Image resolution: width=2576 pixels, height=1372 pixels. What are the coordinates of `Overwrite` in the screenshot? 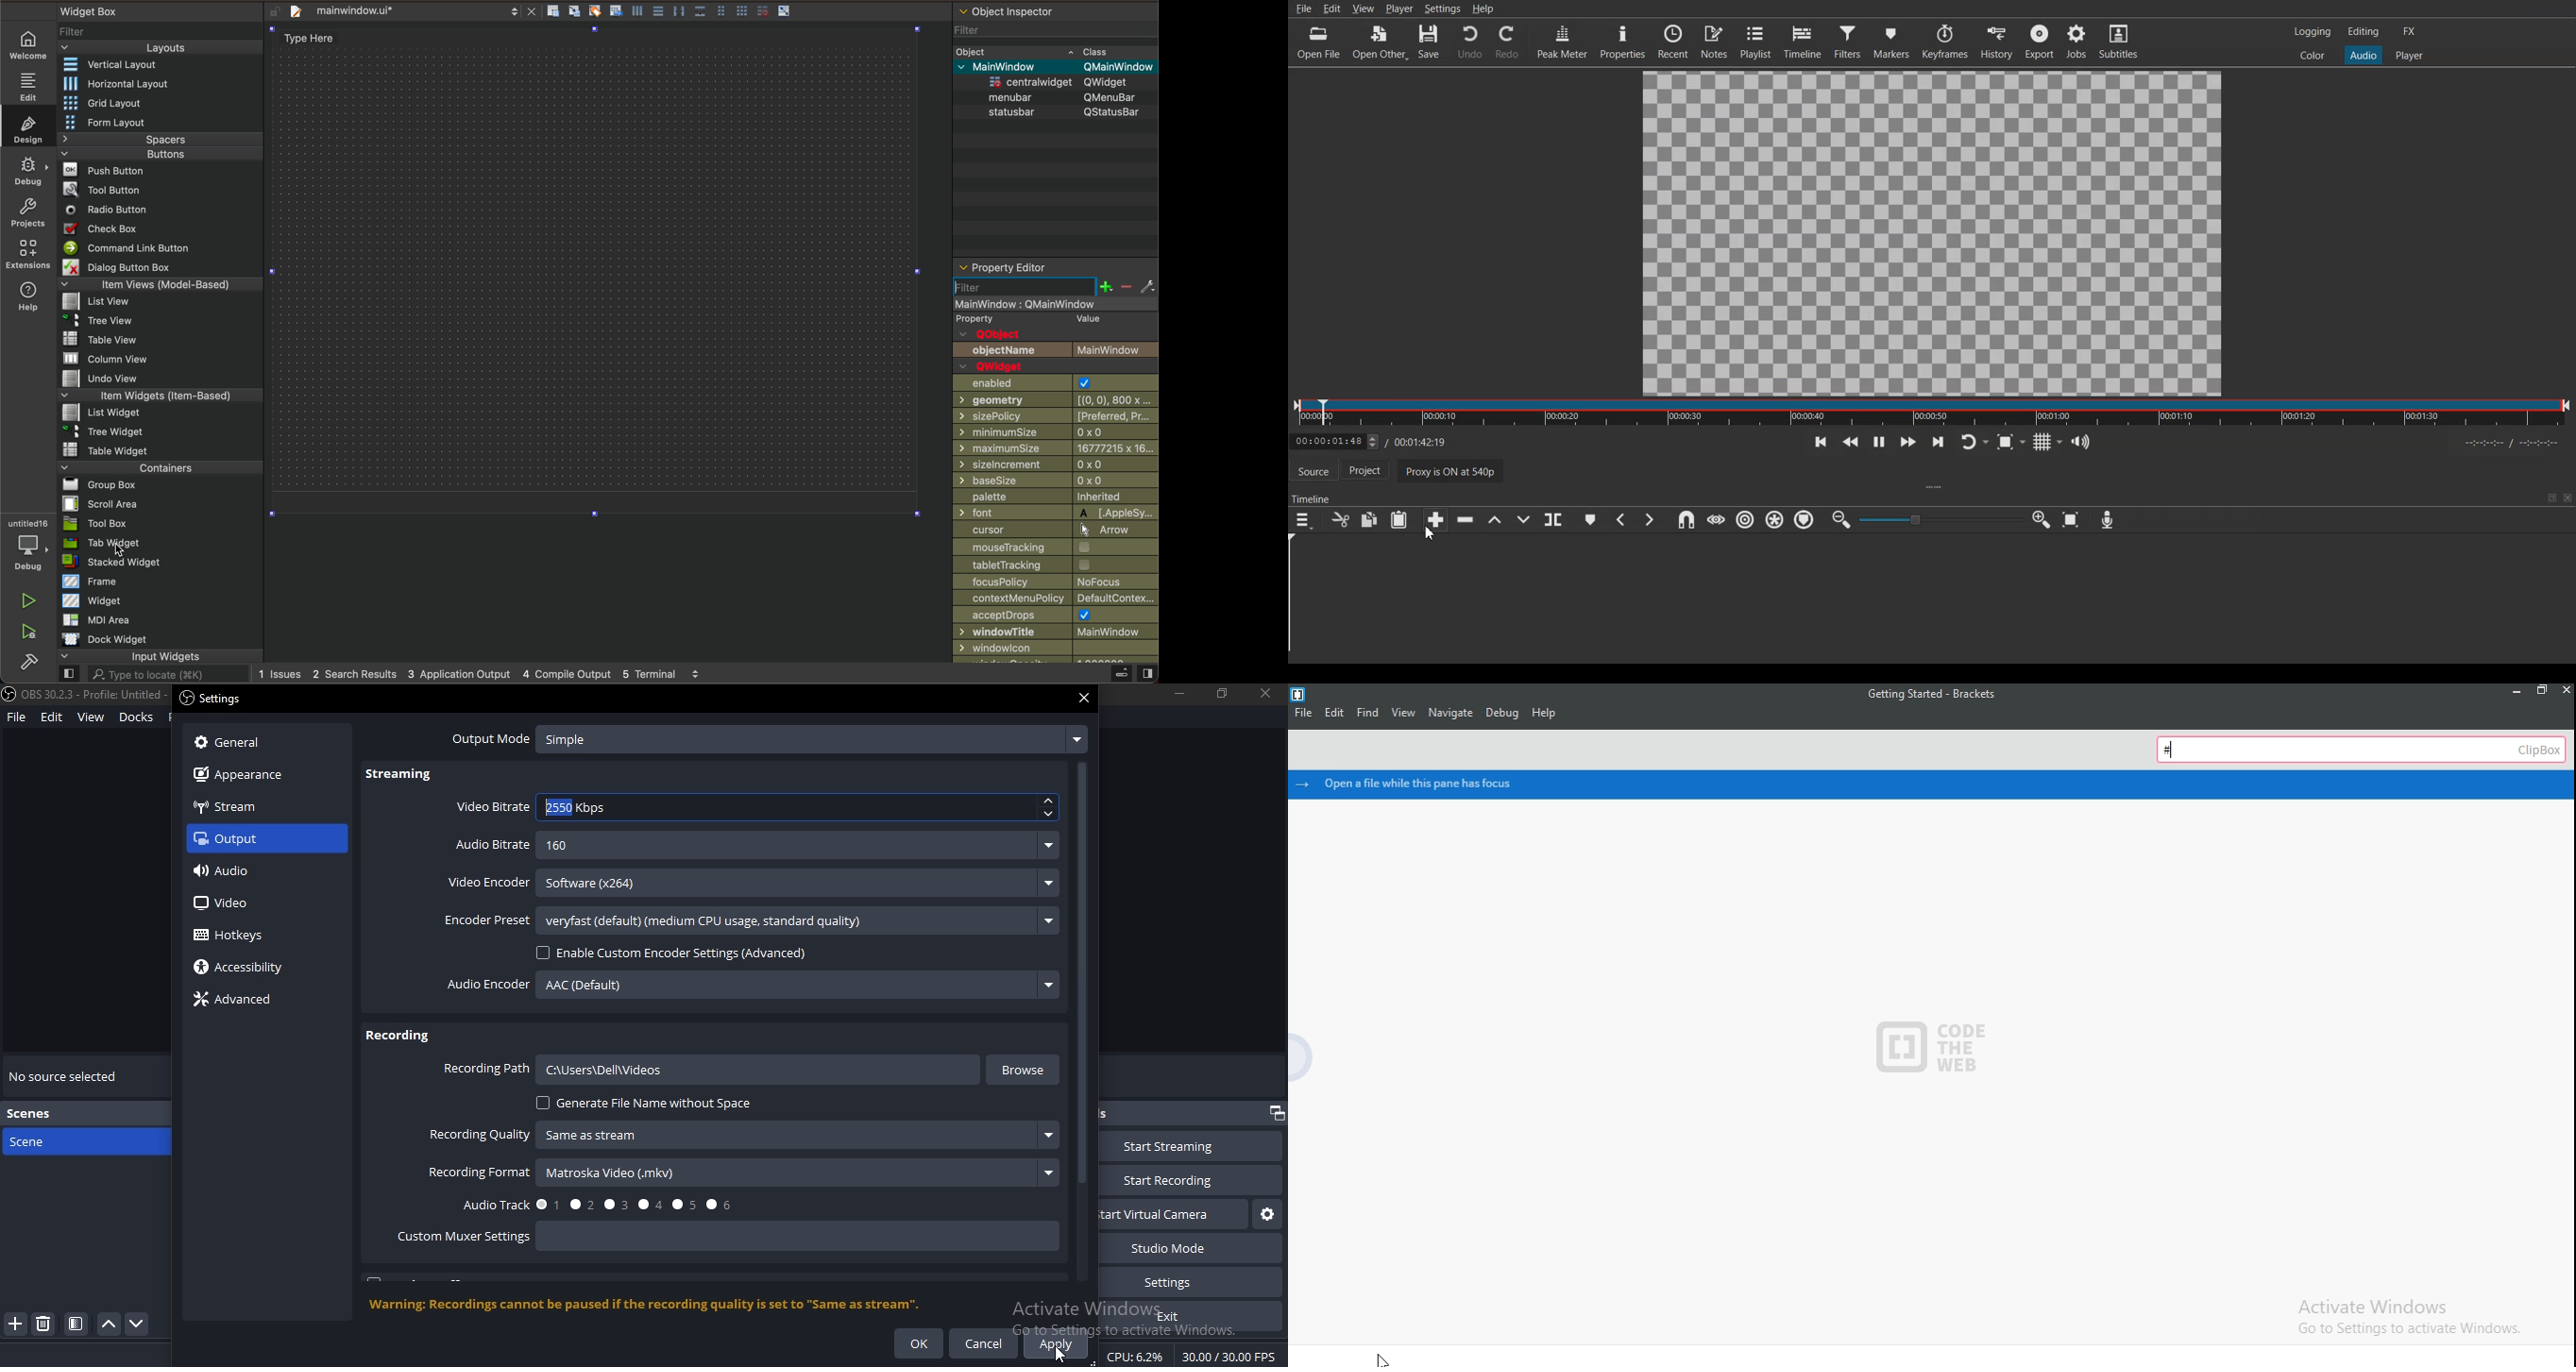 It's located at (1525, 520).